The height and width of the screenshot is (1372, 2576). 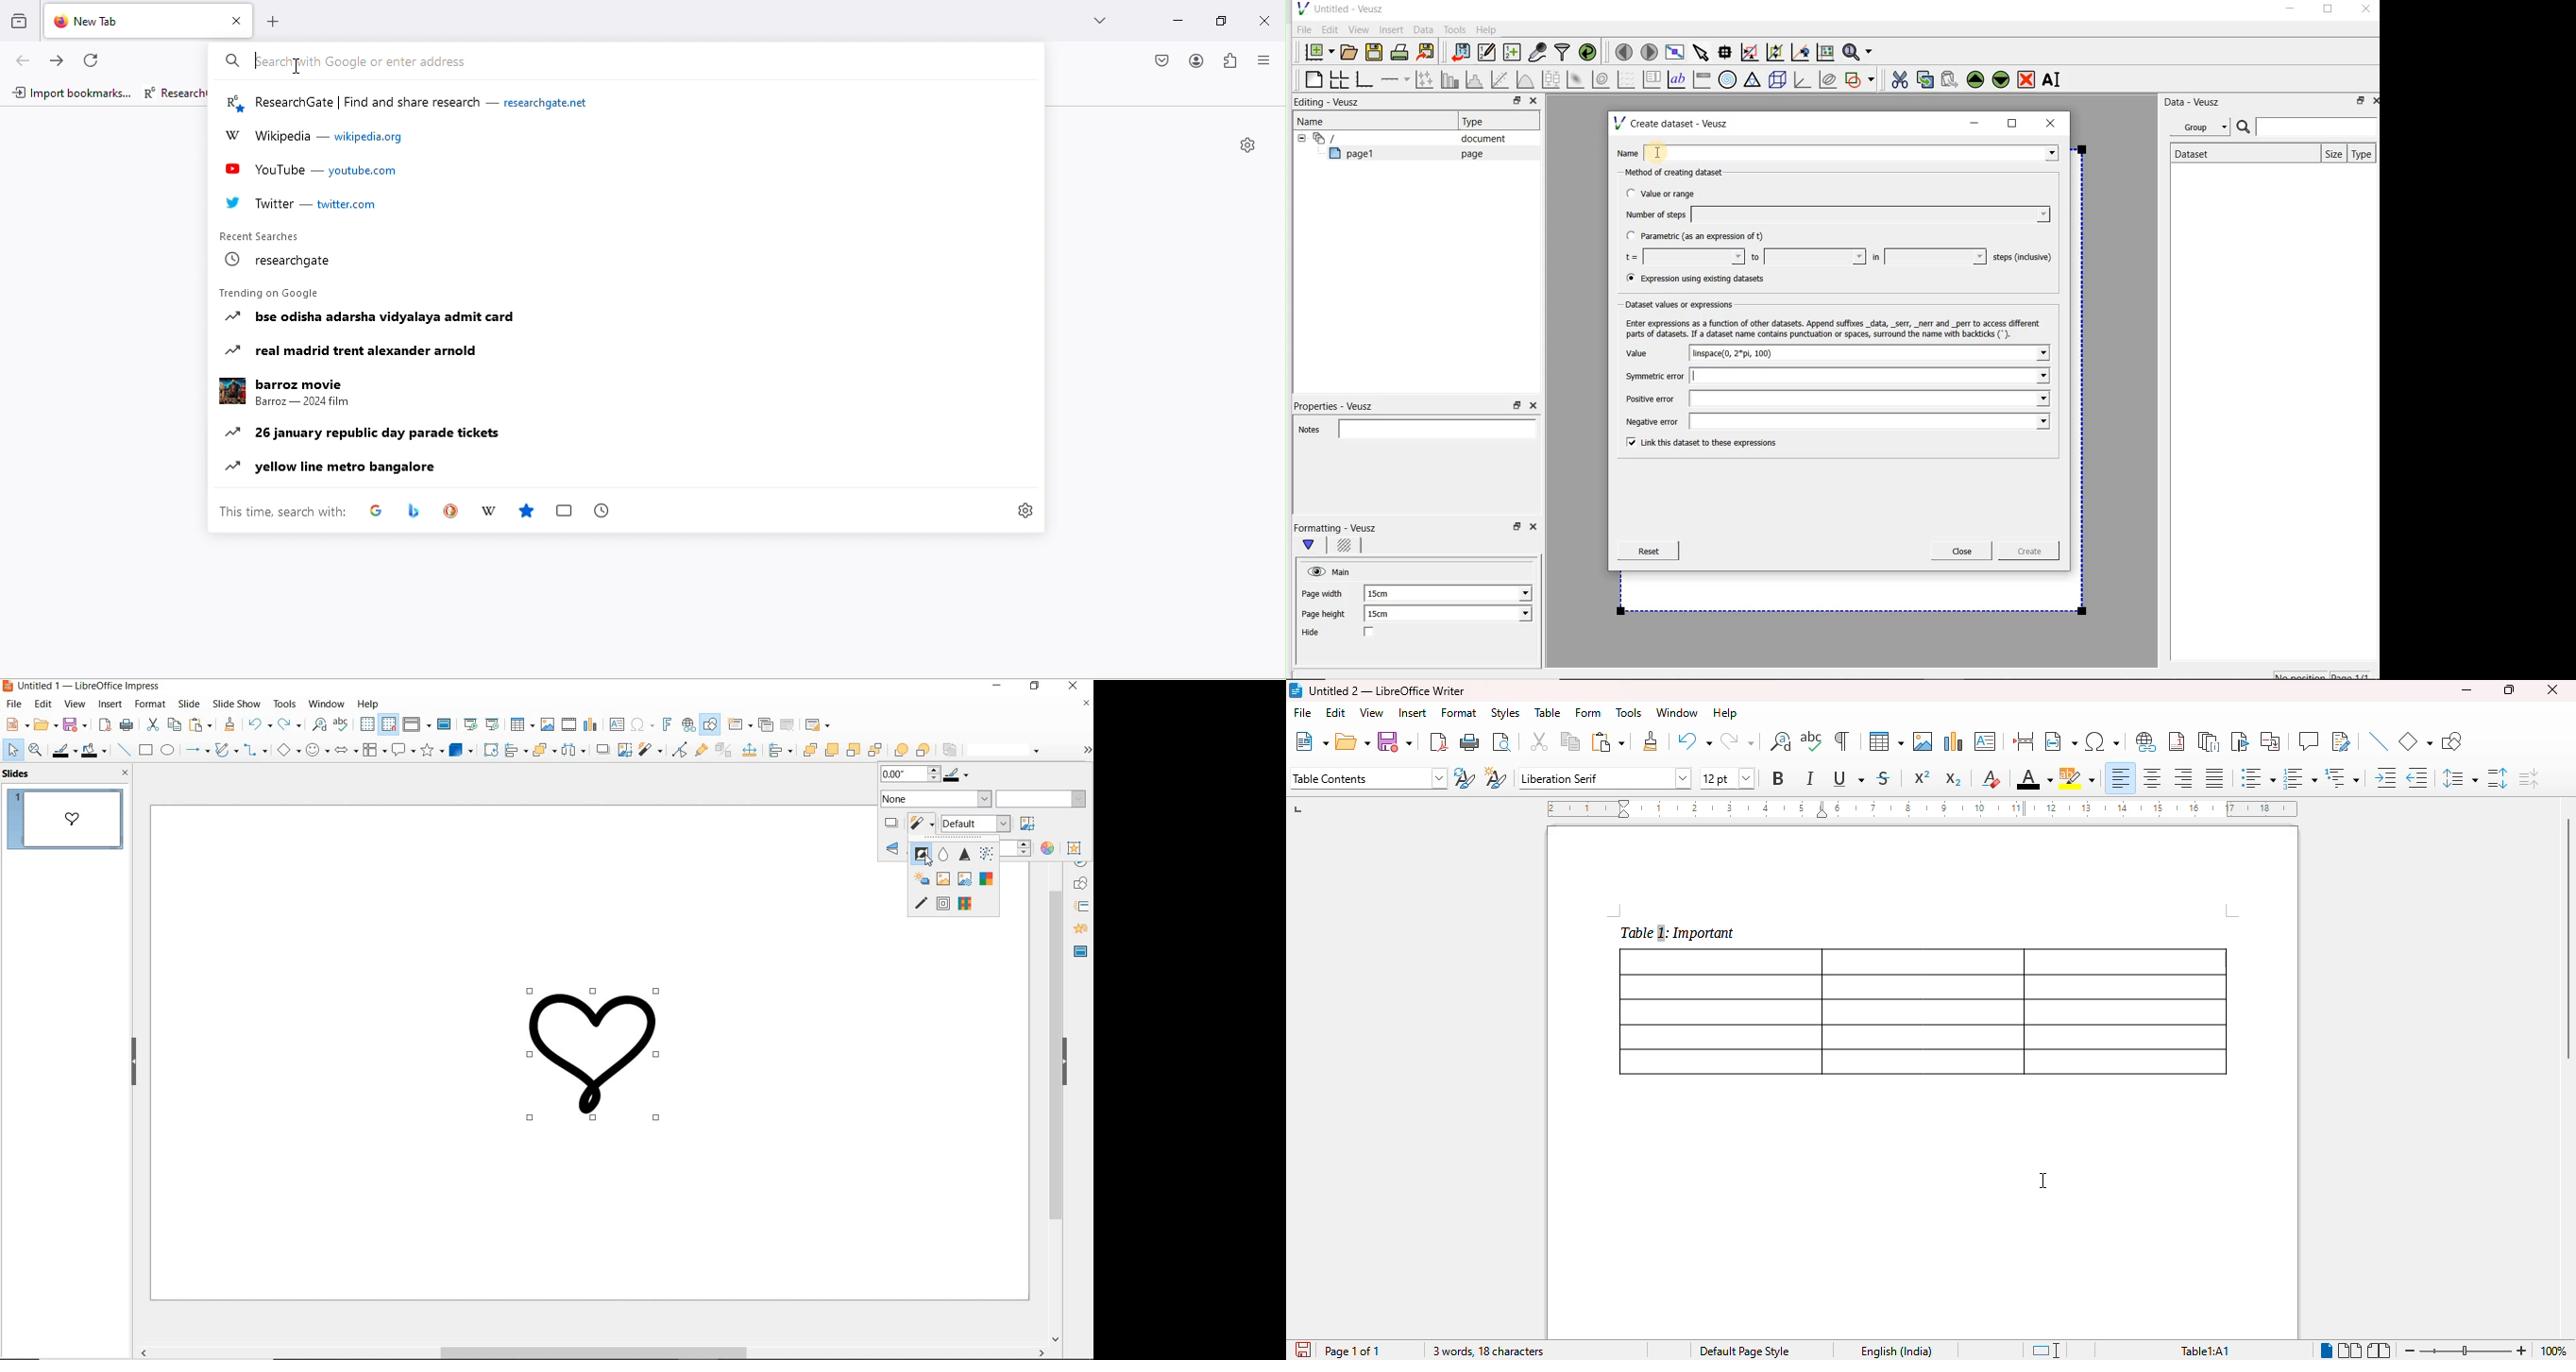 I want to click on Line color and thickness, so click(x=931, y=773).